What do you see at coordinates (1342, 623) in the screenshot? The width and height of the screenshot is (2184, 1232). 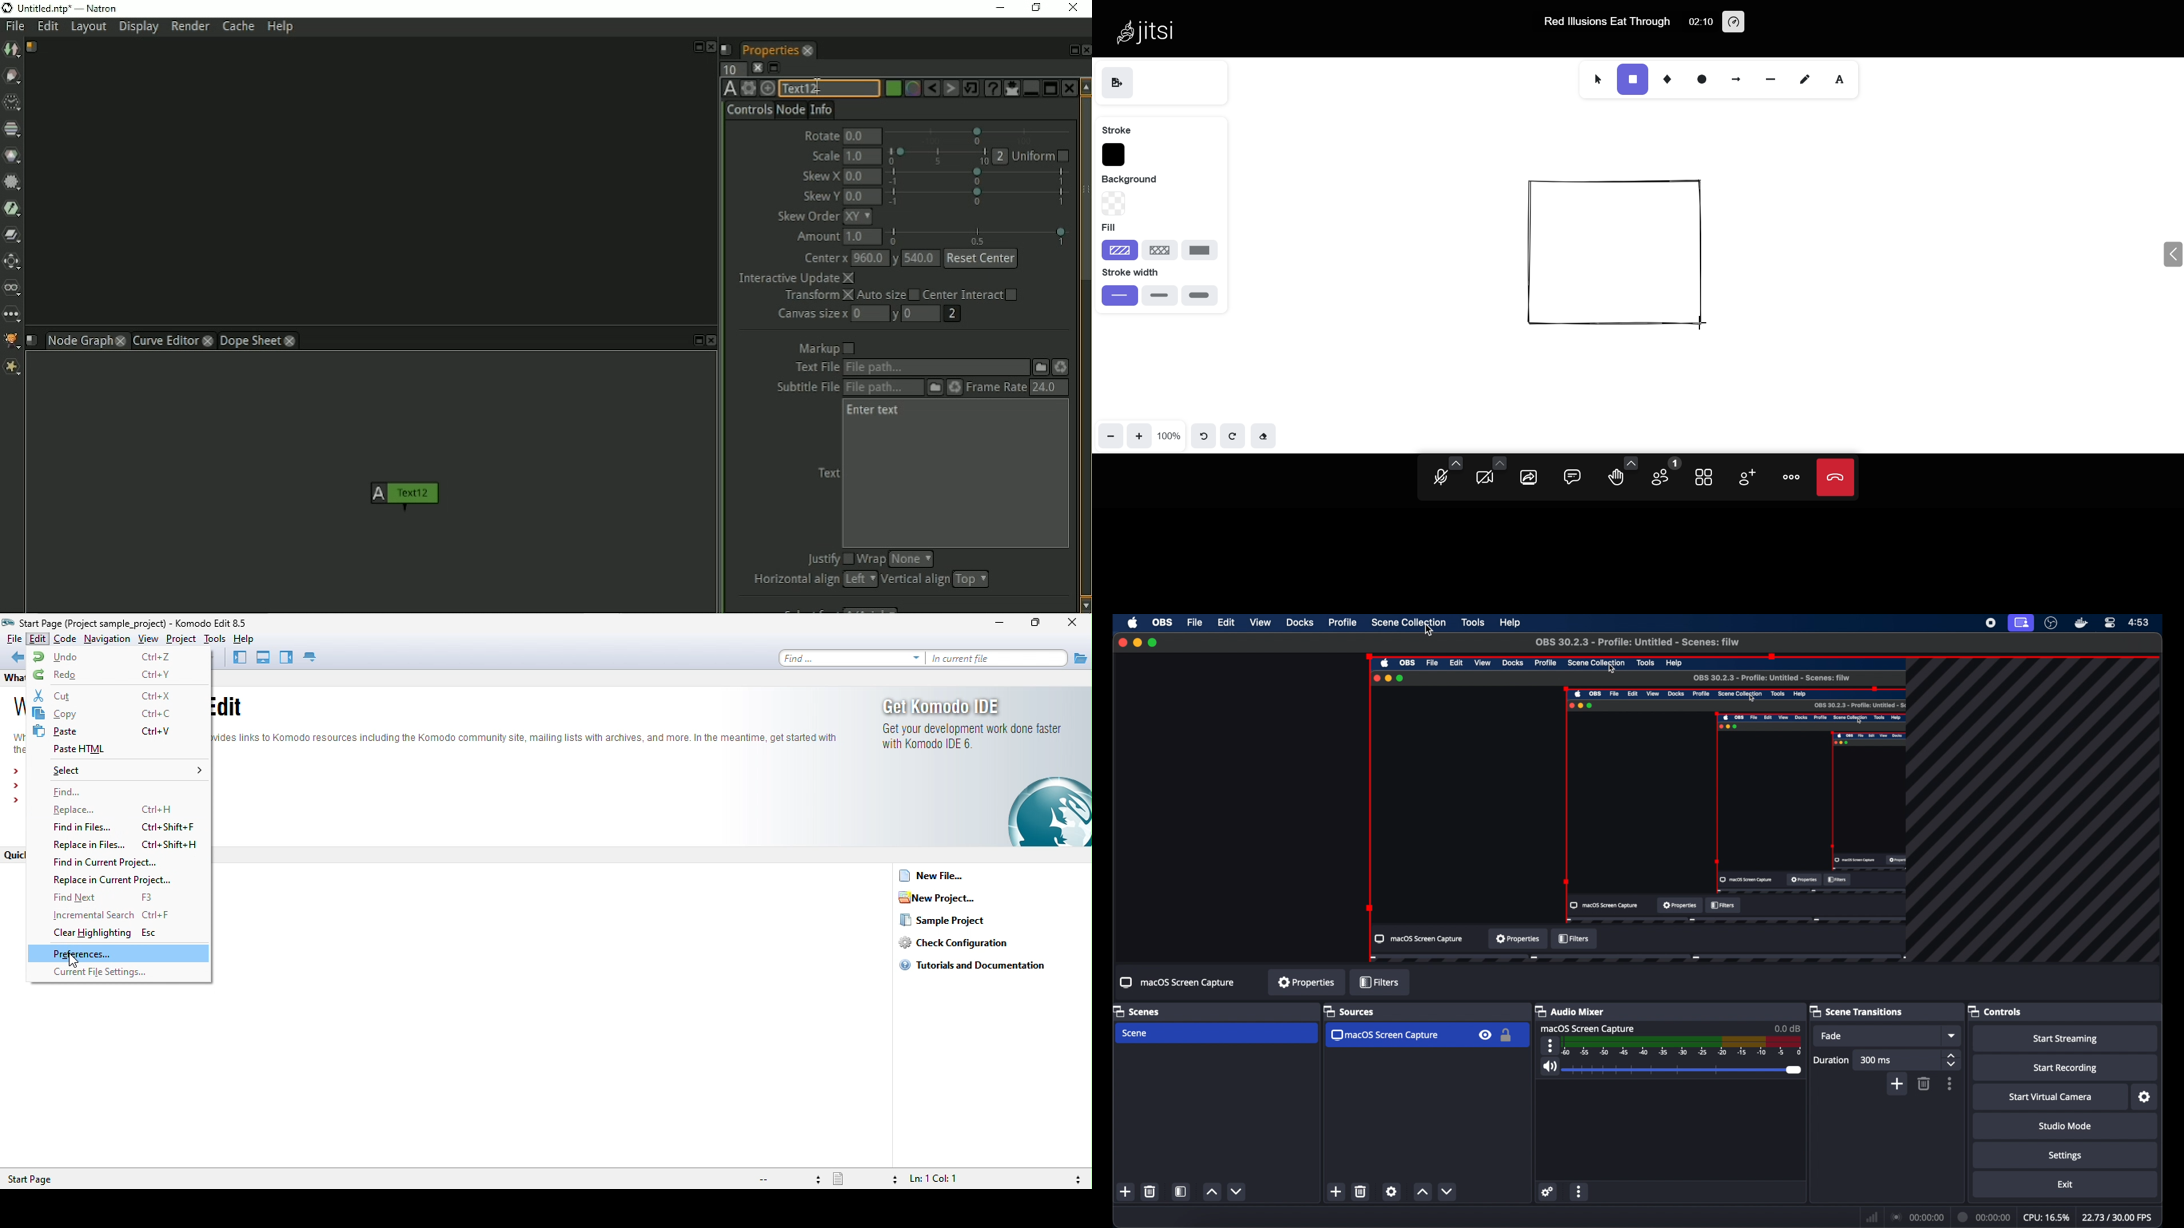 I see `profile` at bounding box center [1342, 623].